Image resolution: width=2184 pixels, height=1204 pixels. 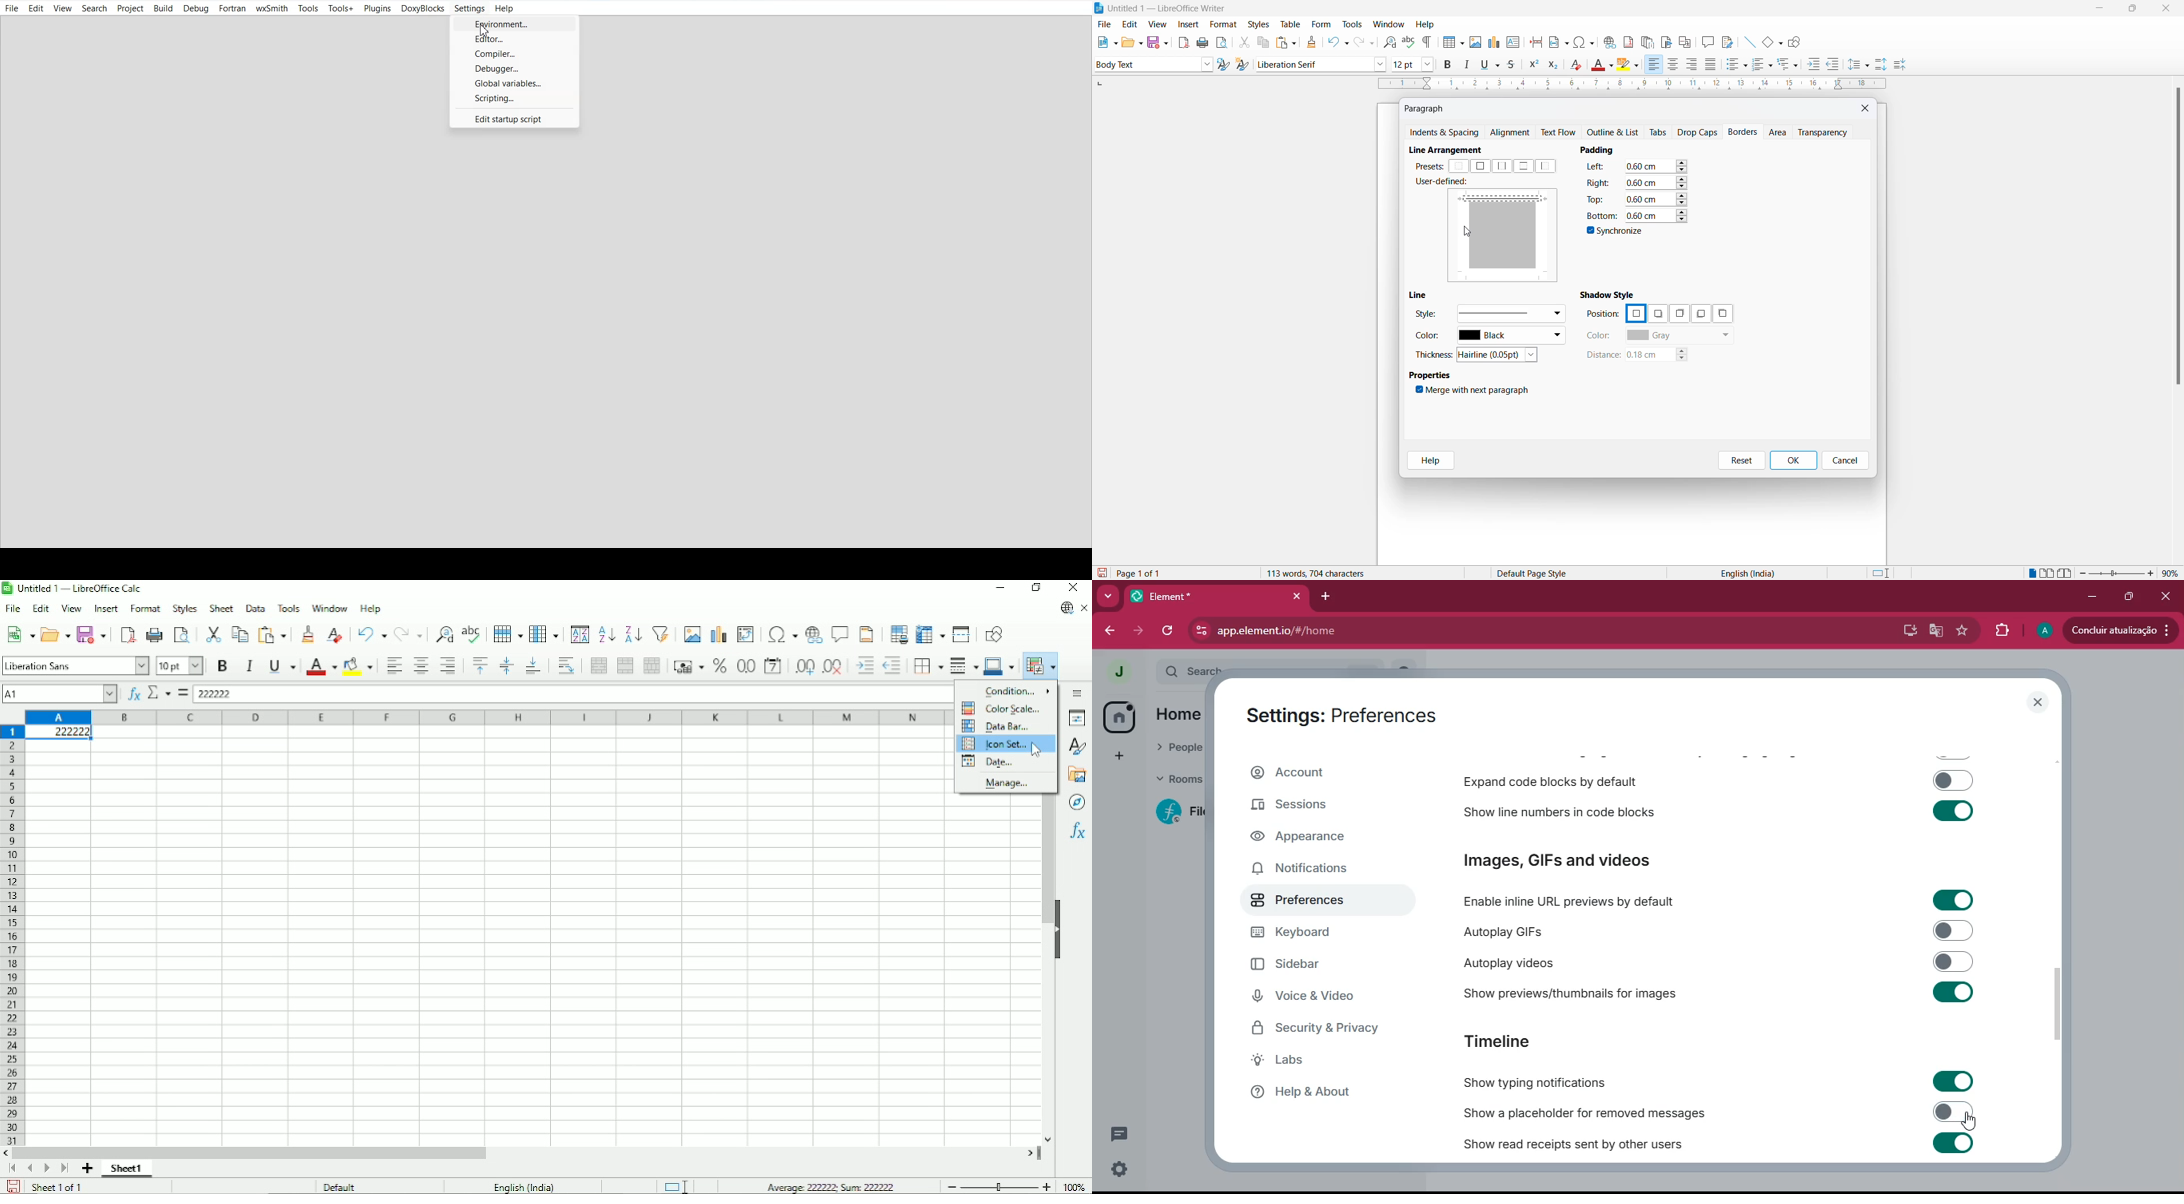 What do you see at coordinates (1321, 24) in the screenshot?
I see `form` at bounding box center [1321, 24].